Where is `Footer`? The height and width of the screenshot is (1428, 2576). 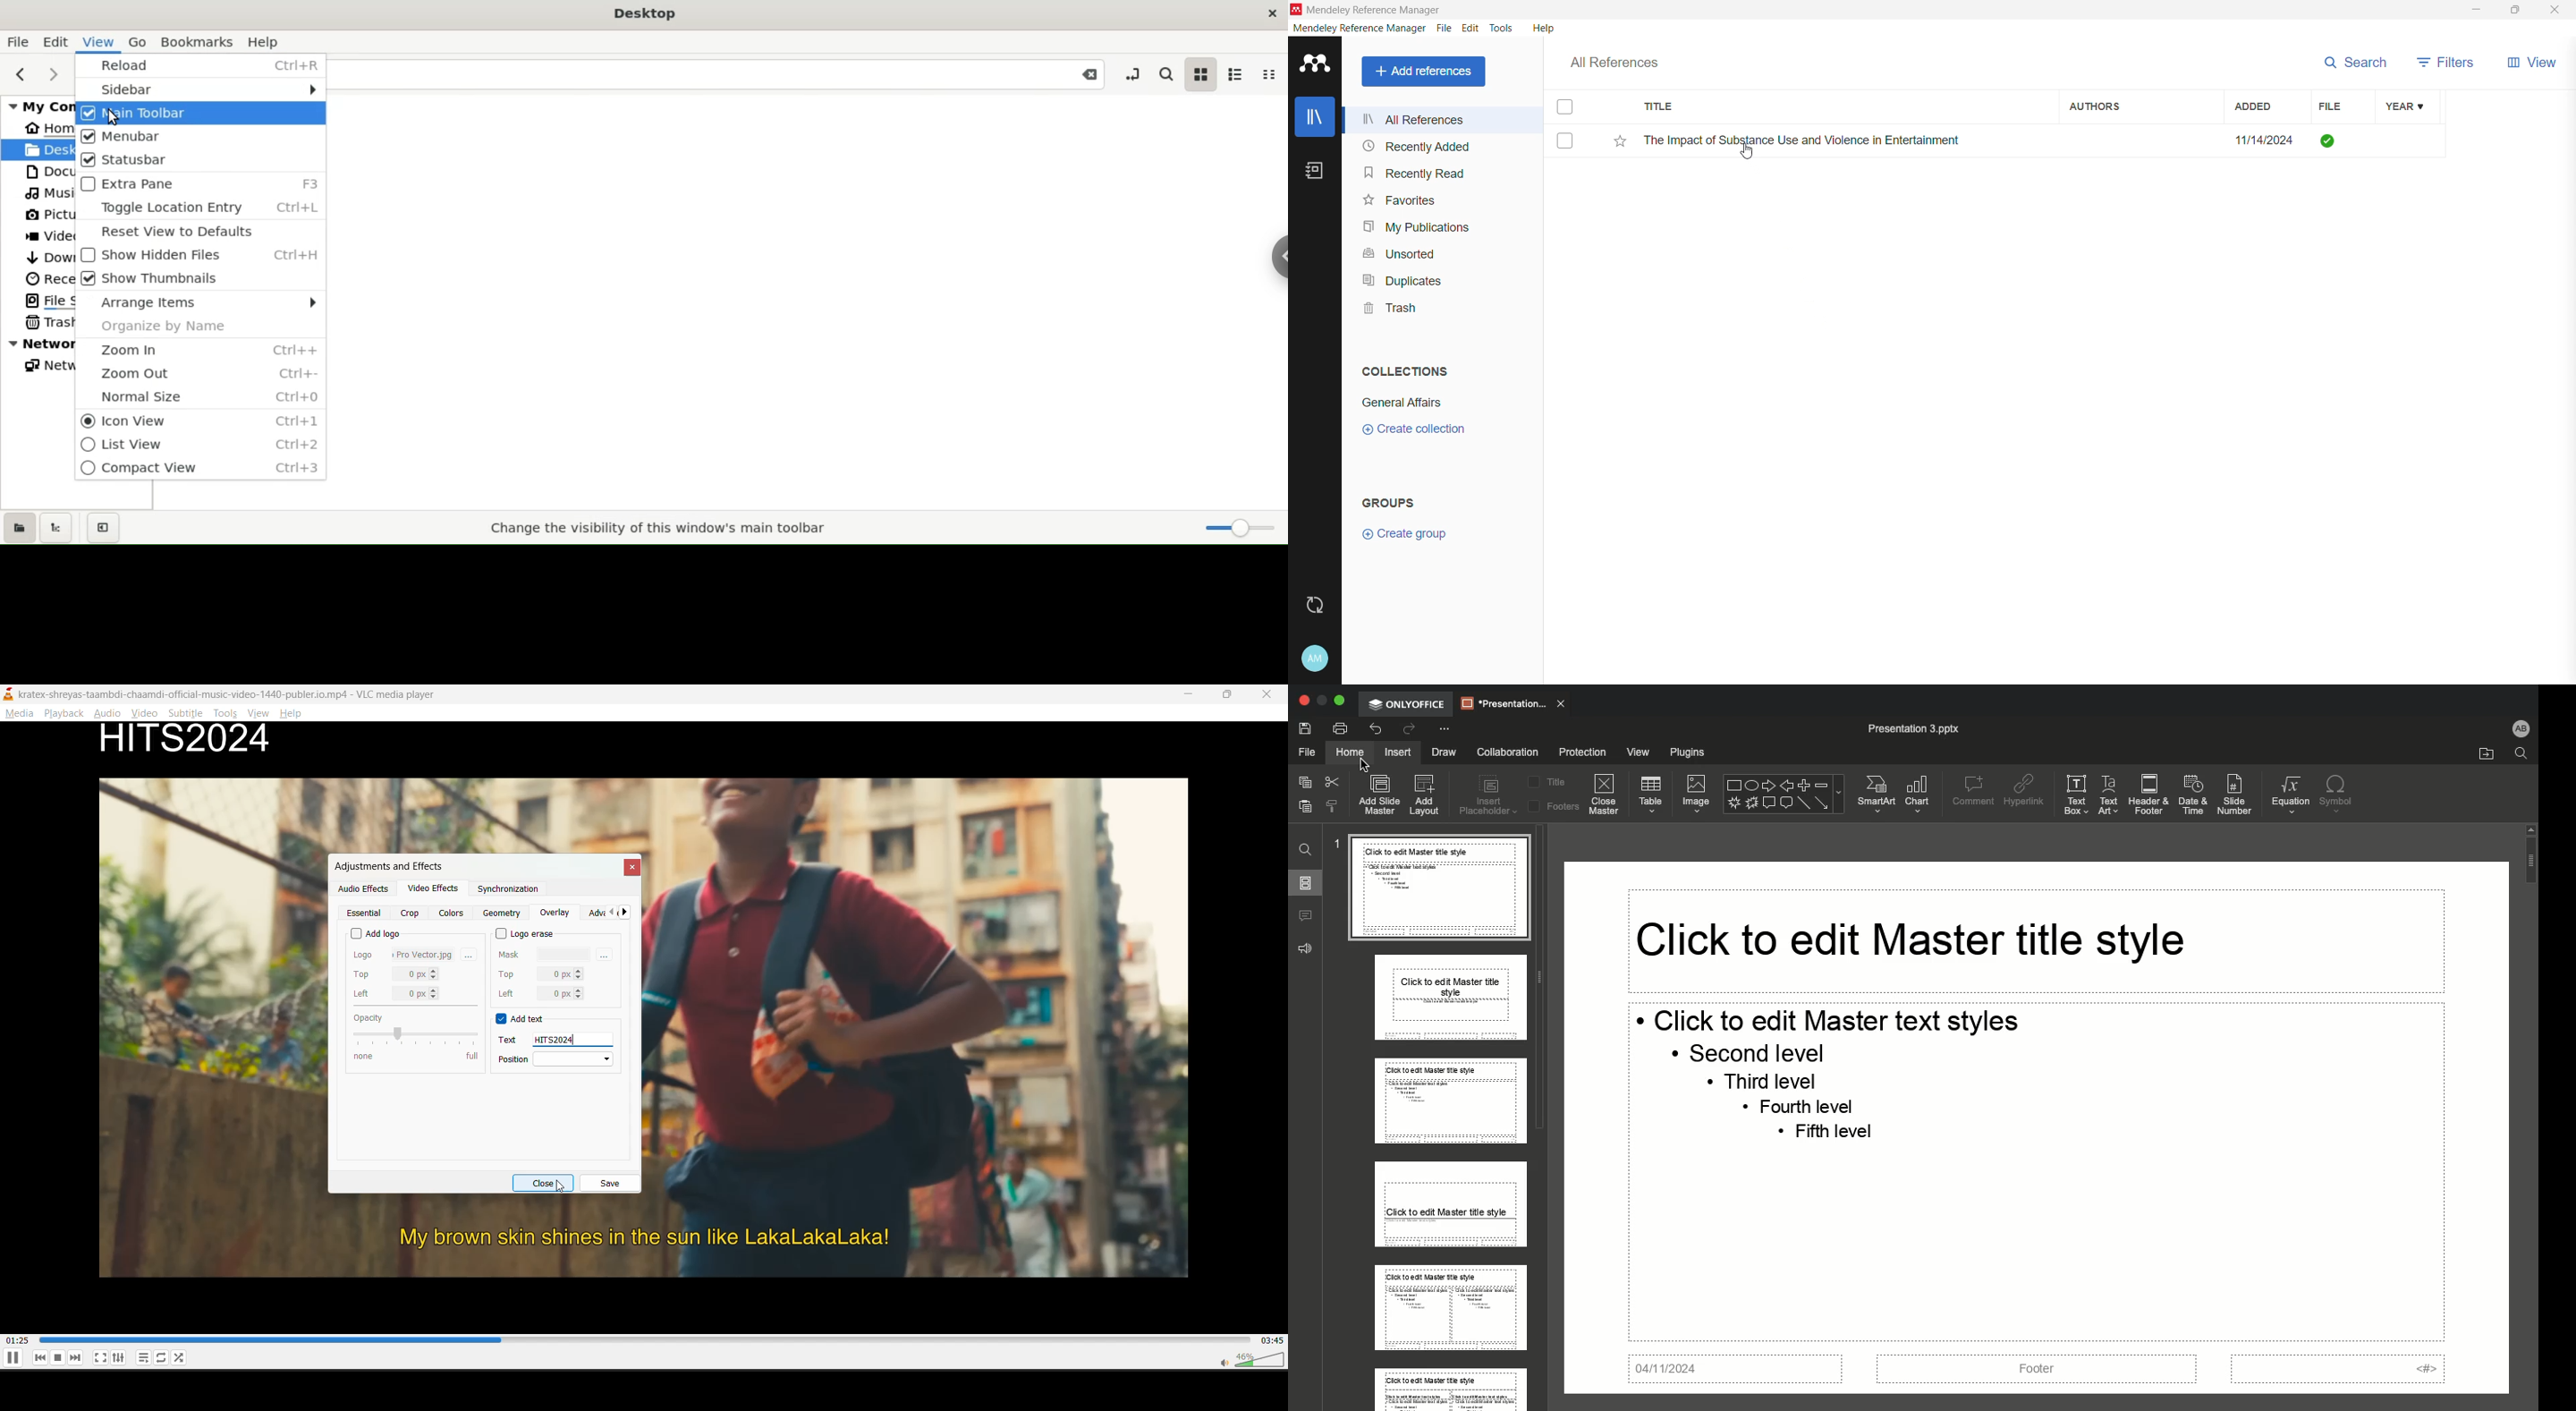 Footer is located at coordinates (2035, 1370).